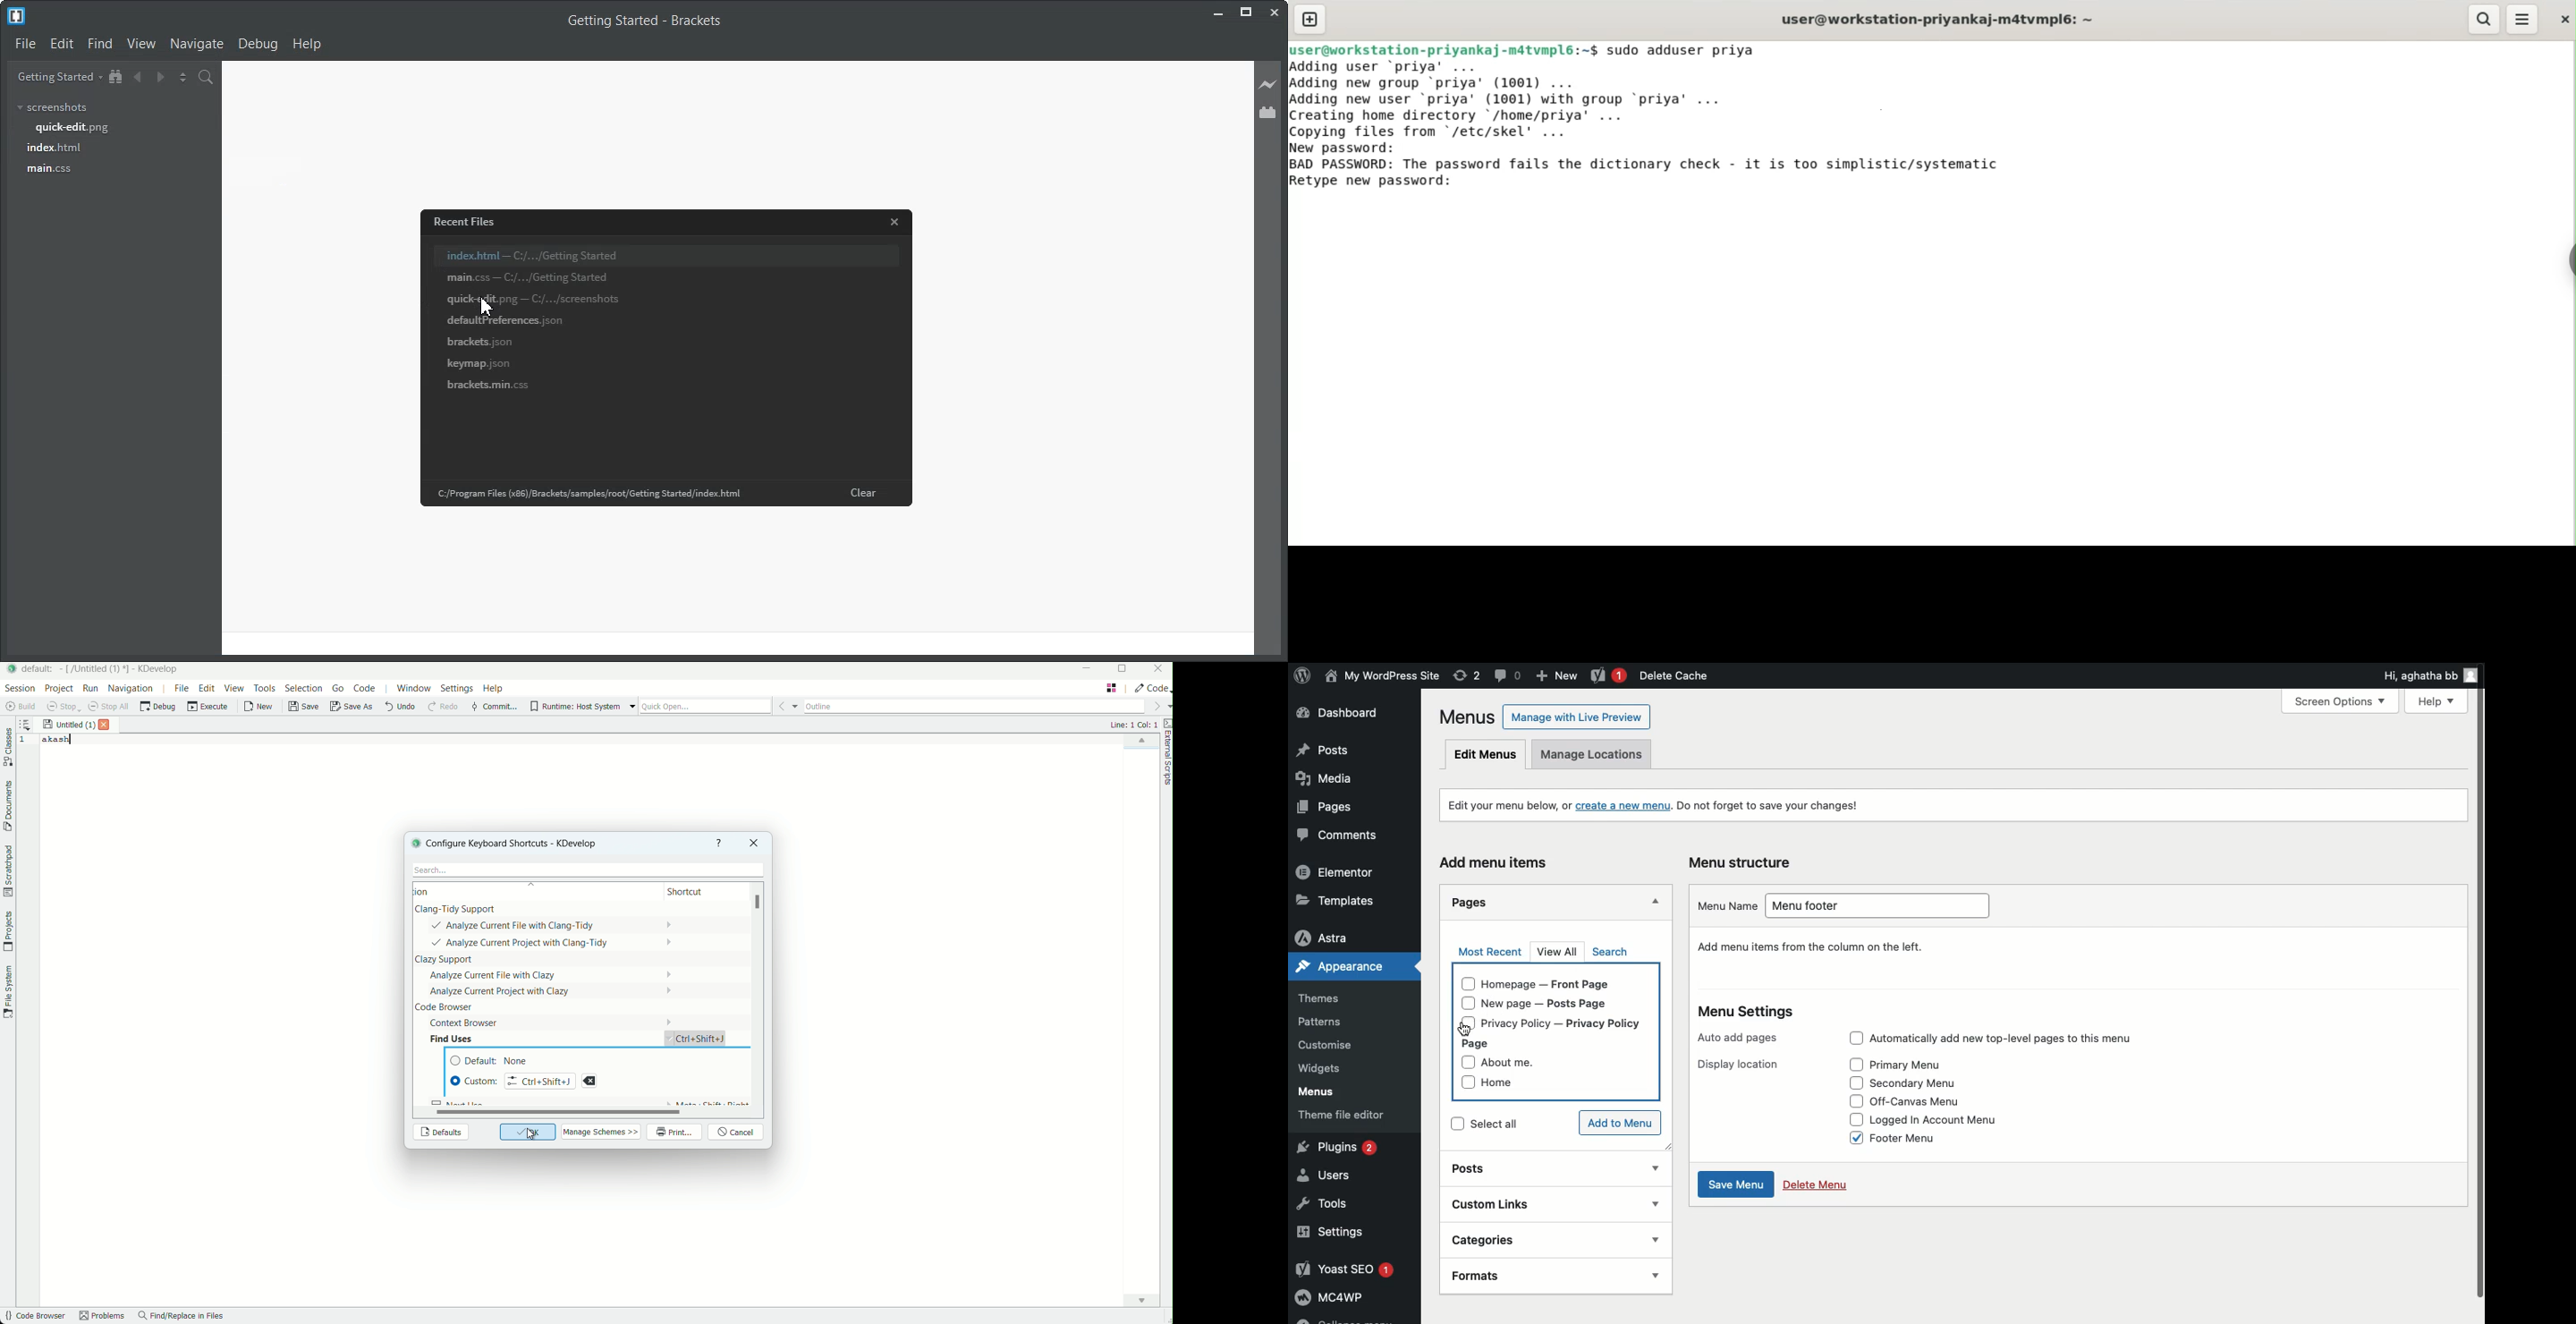 The height and width of the screenshot is (1344, 2576). What do you see at coordinates (1922, 1083) in the screenshot?
I see `Secondary menu` at bounding box center [1922, 1083].